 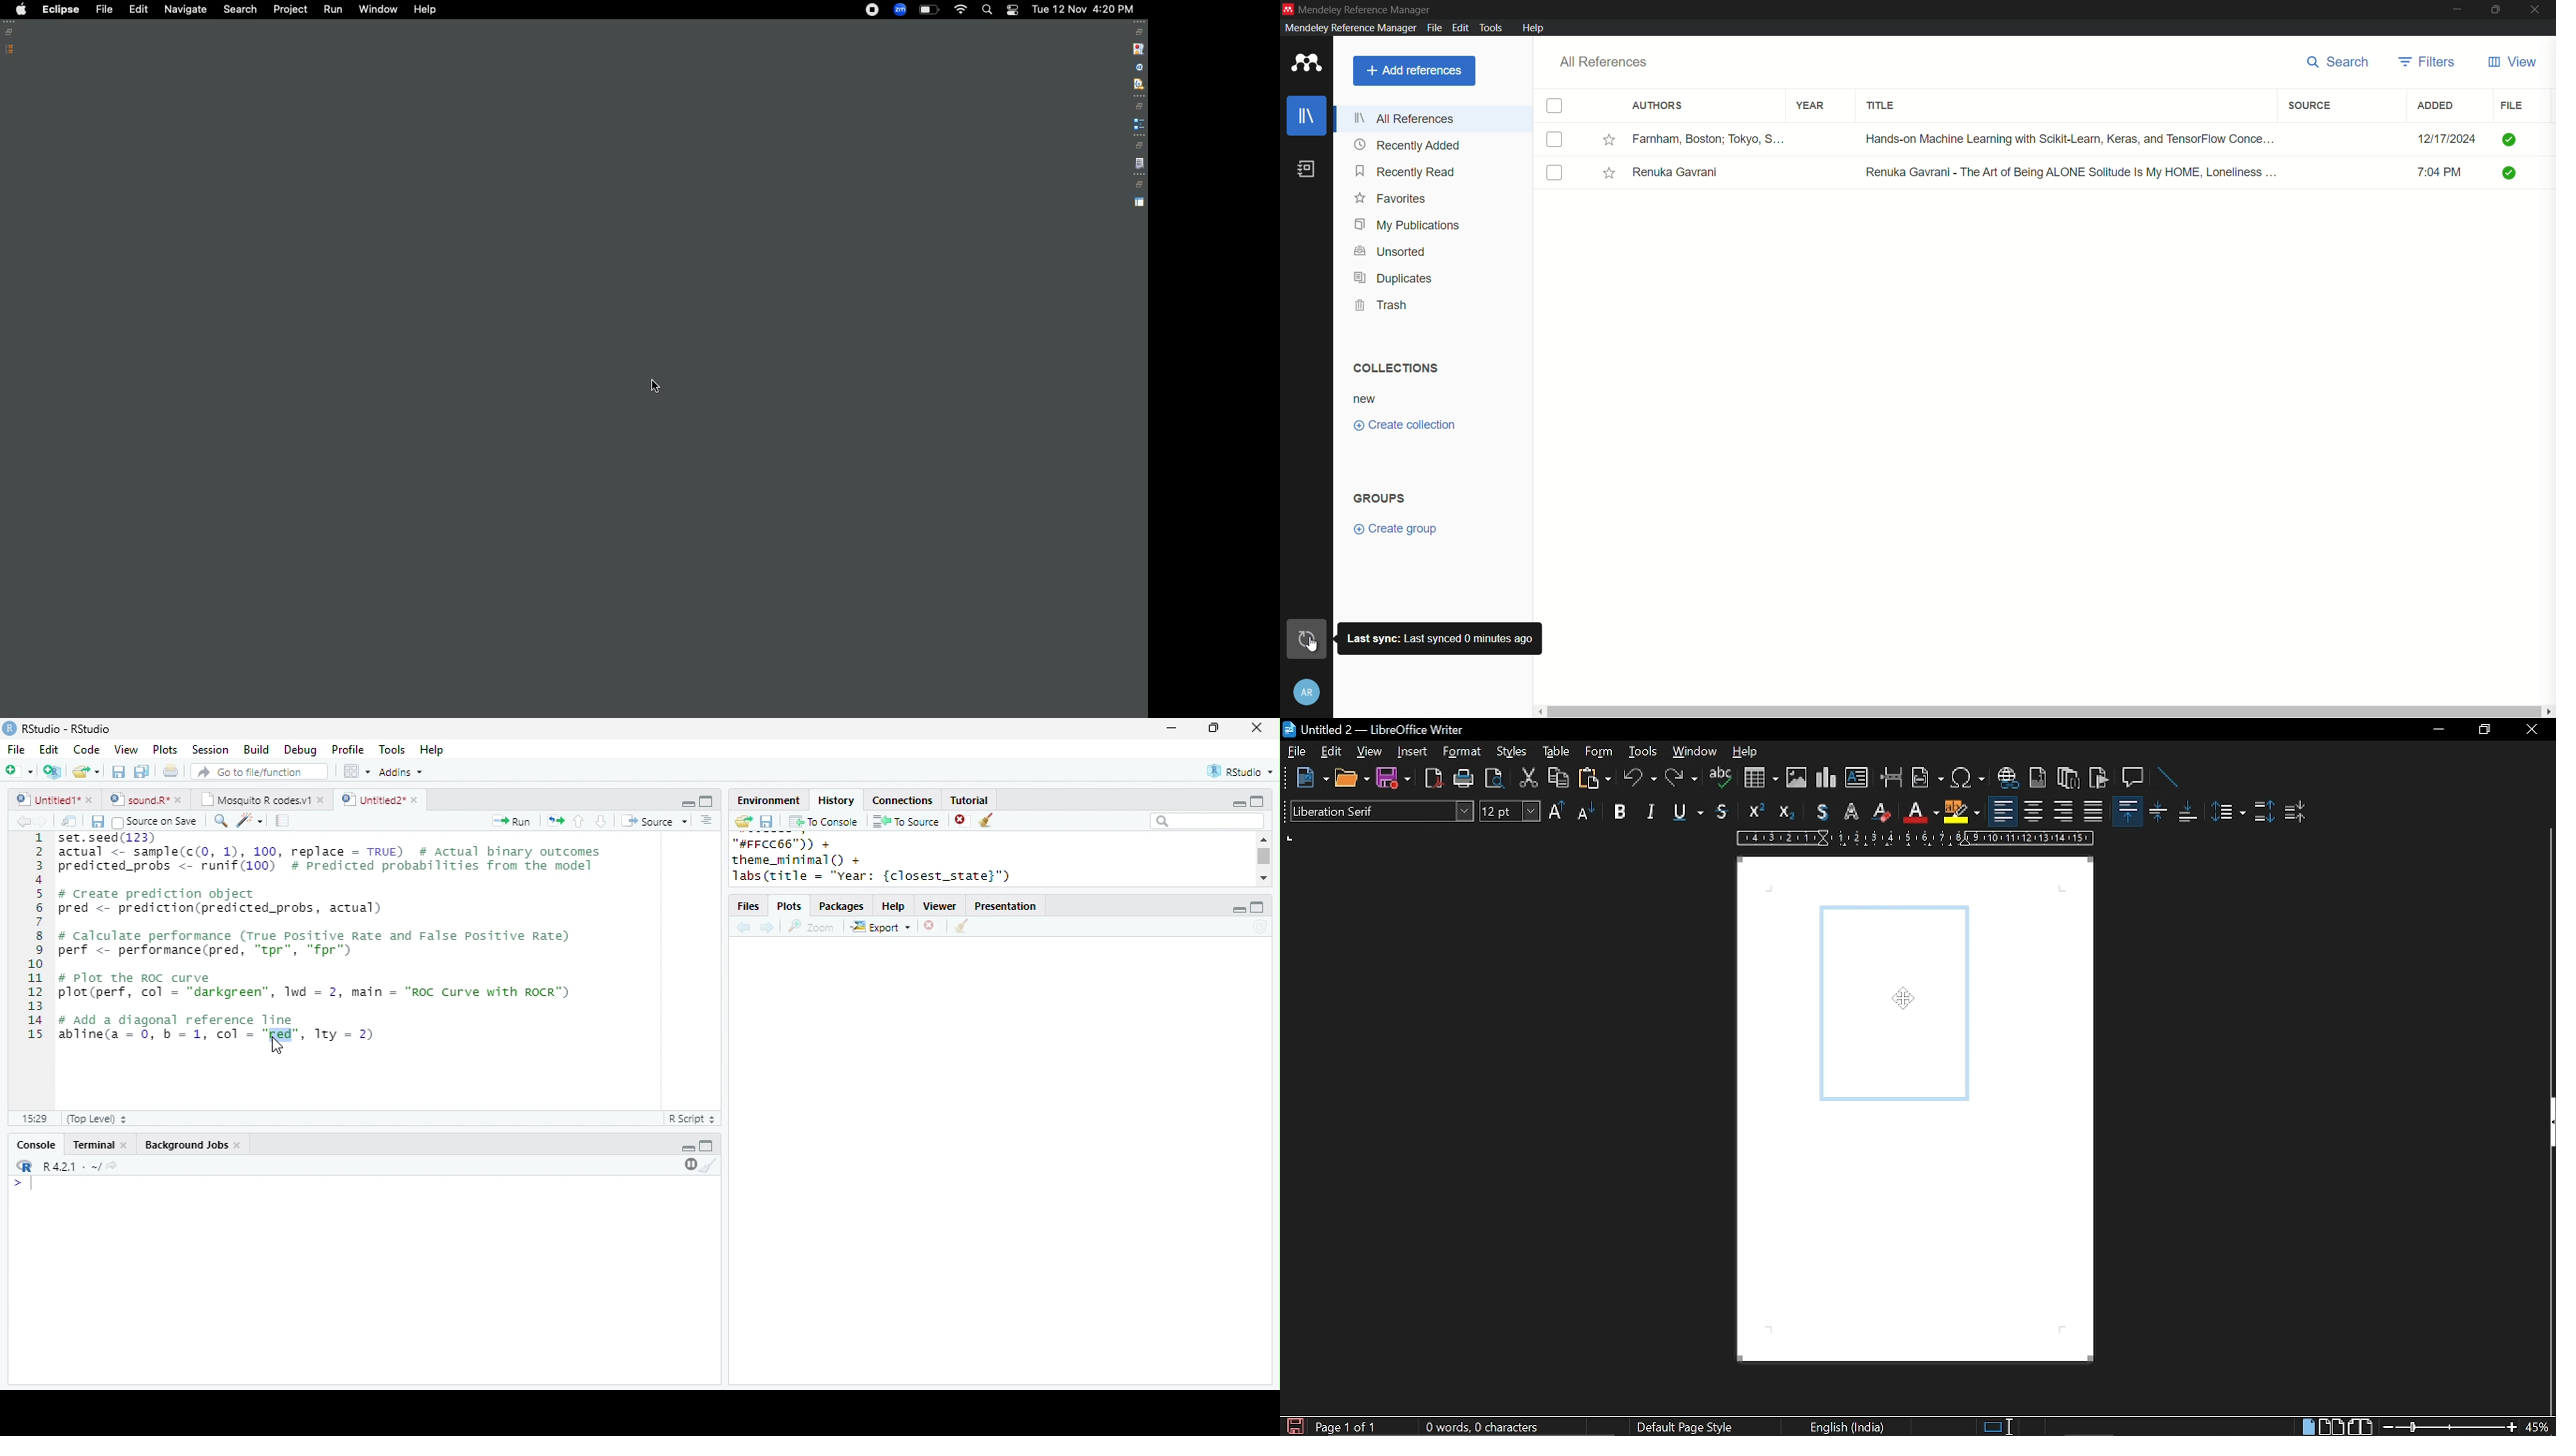 I want to click on RStudio-RStudio, so click(x=70, y=729).